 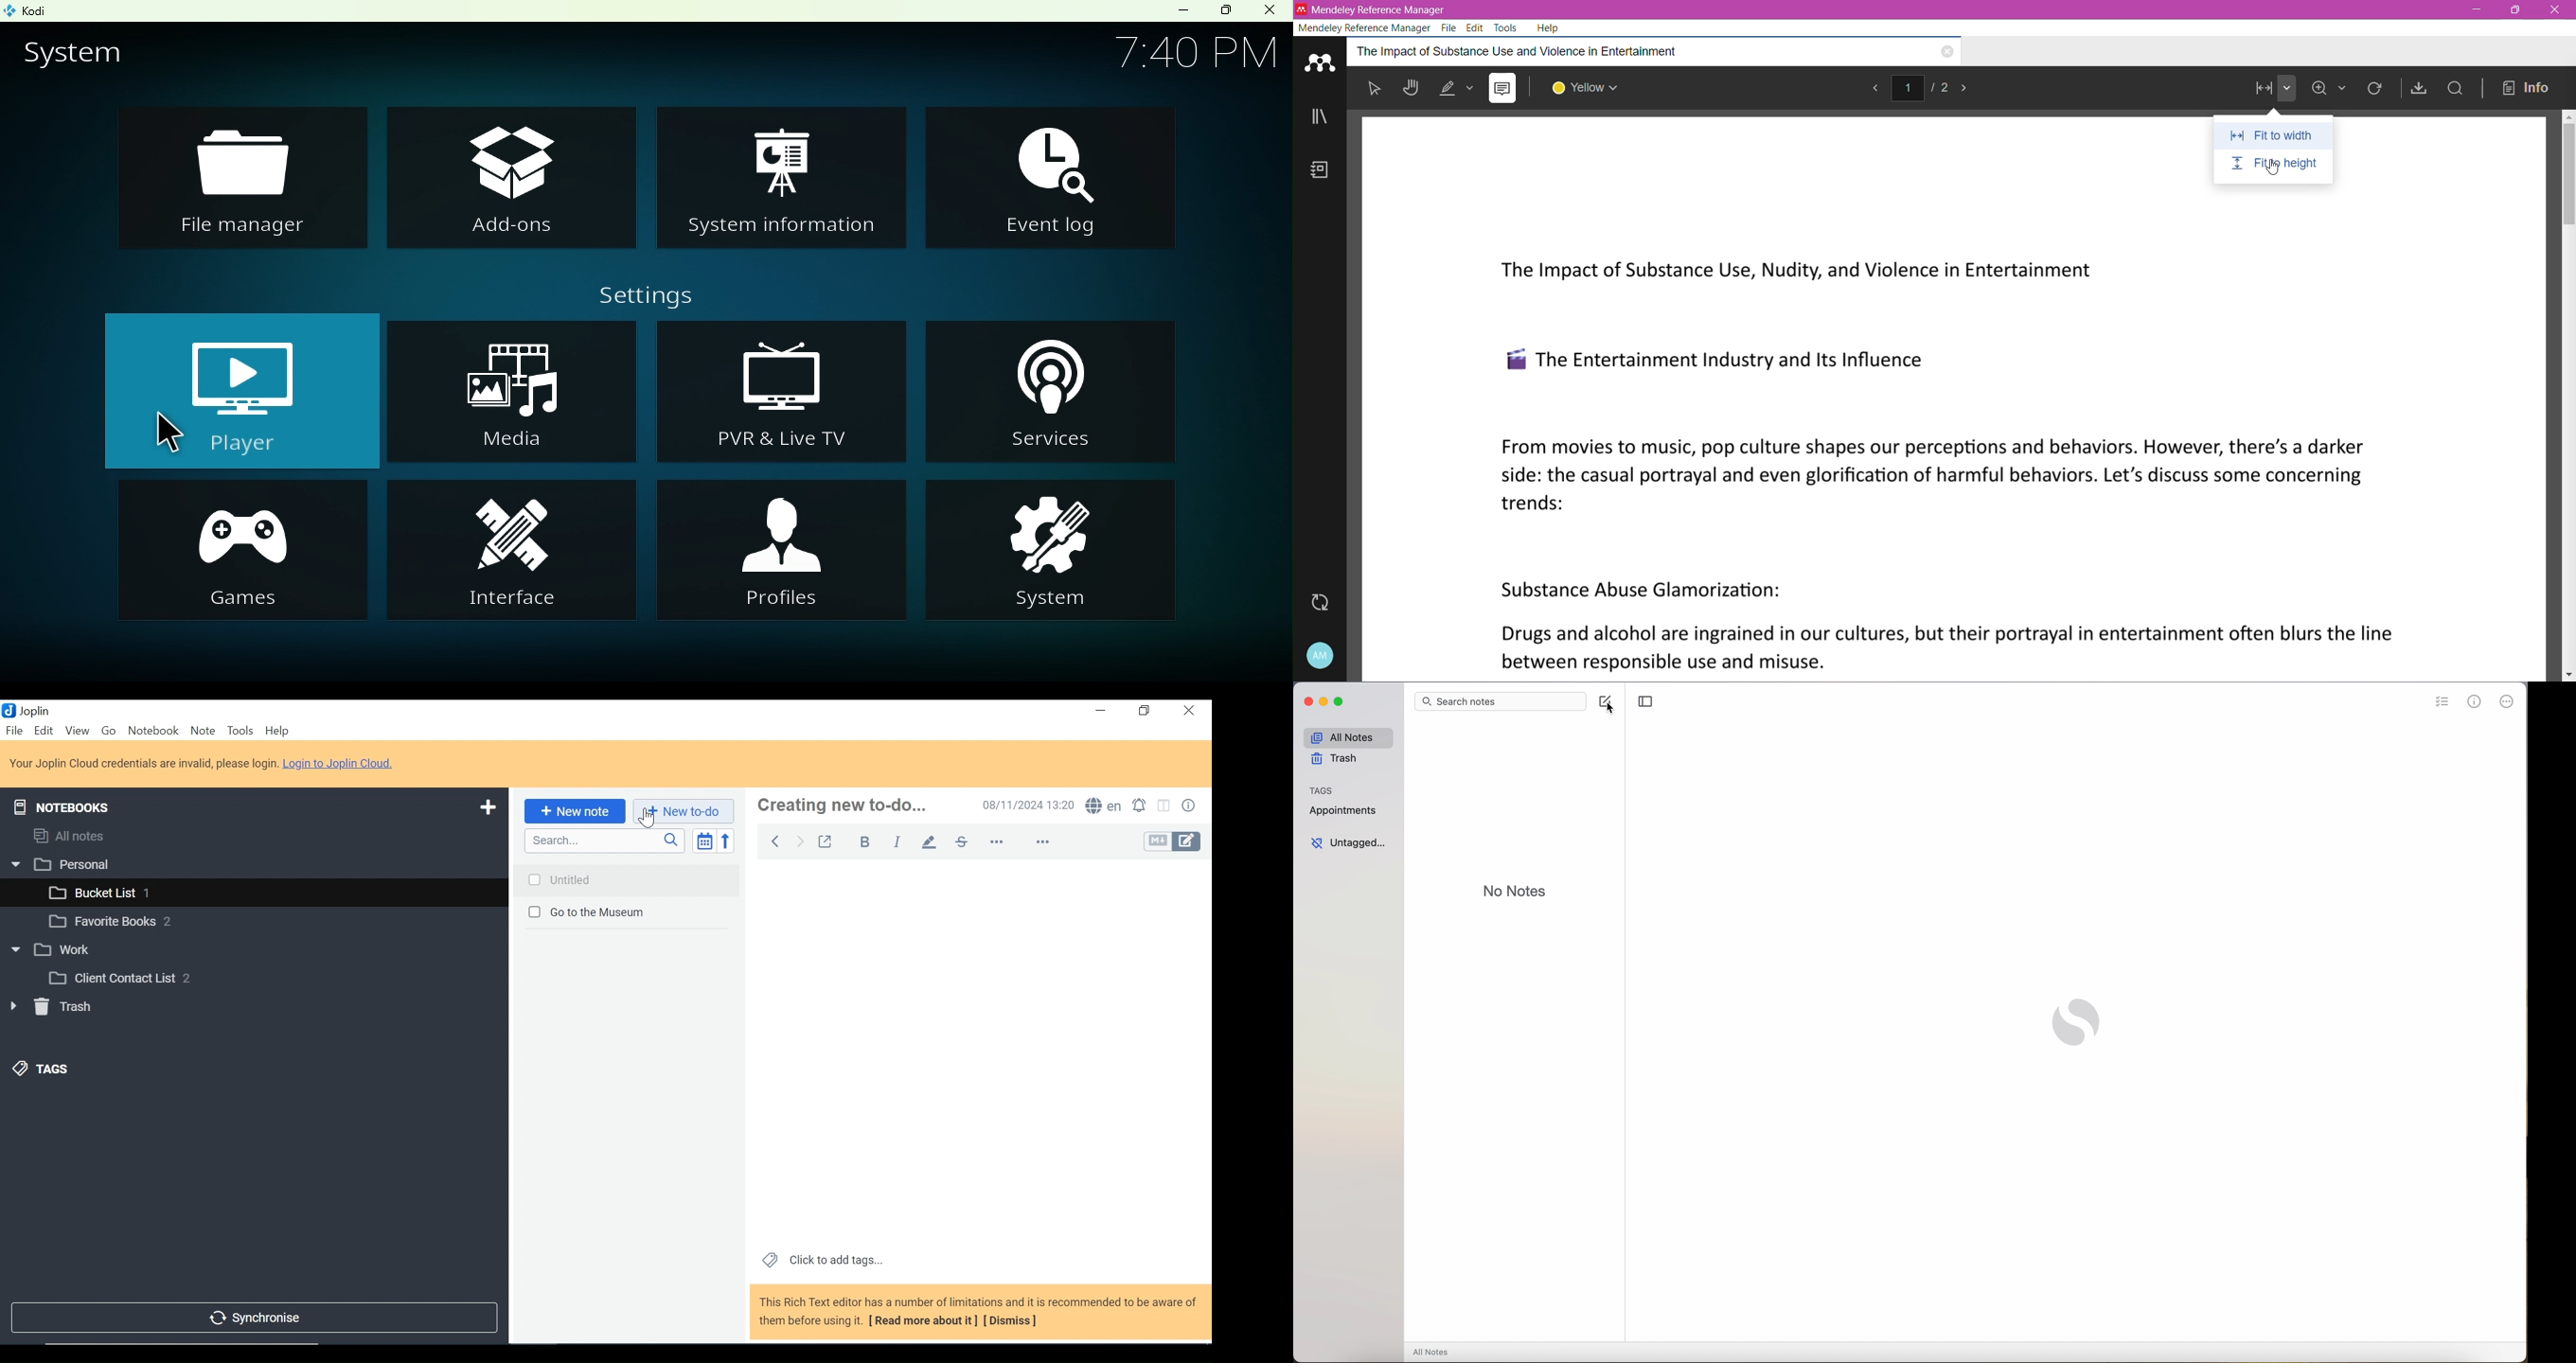 What do you see at coordinates (77, 731) in the screenshot?
I see `View` at bounding box center [77, 731].